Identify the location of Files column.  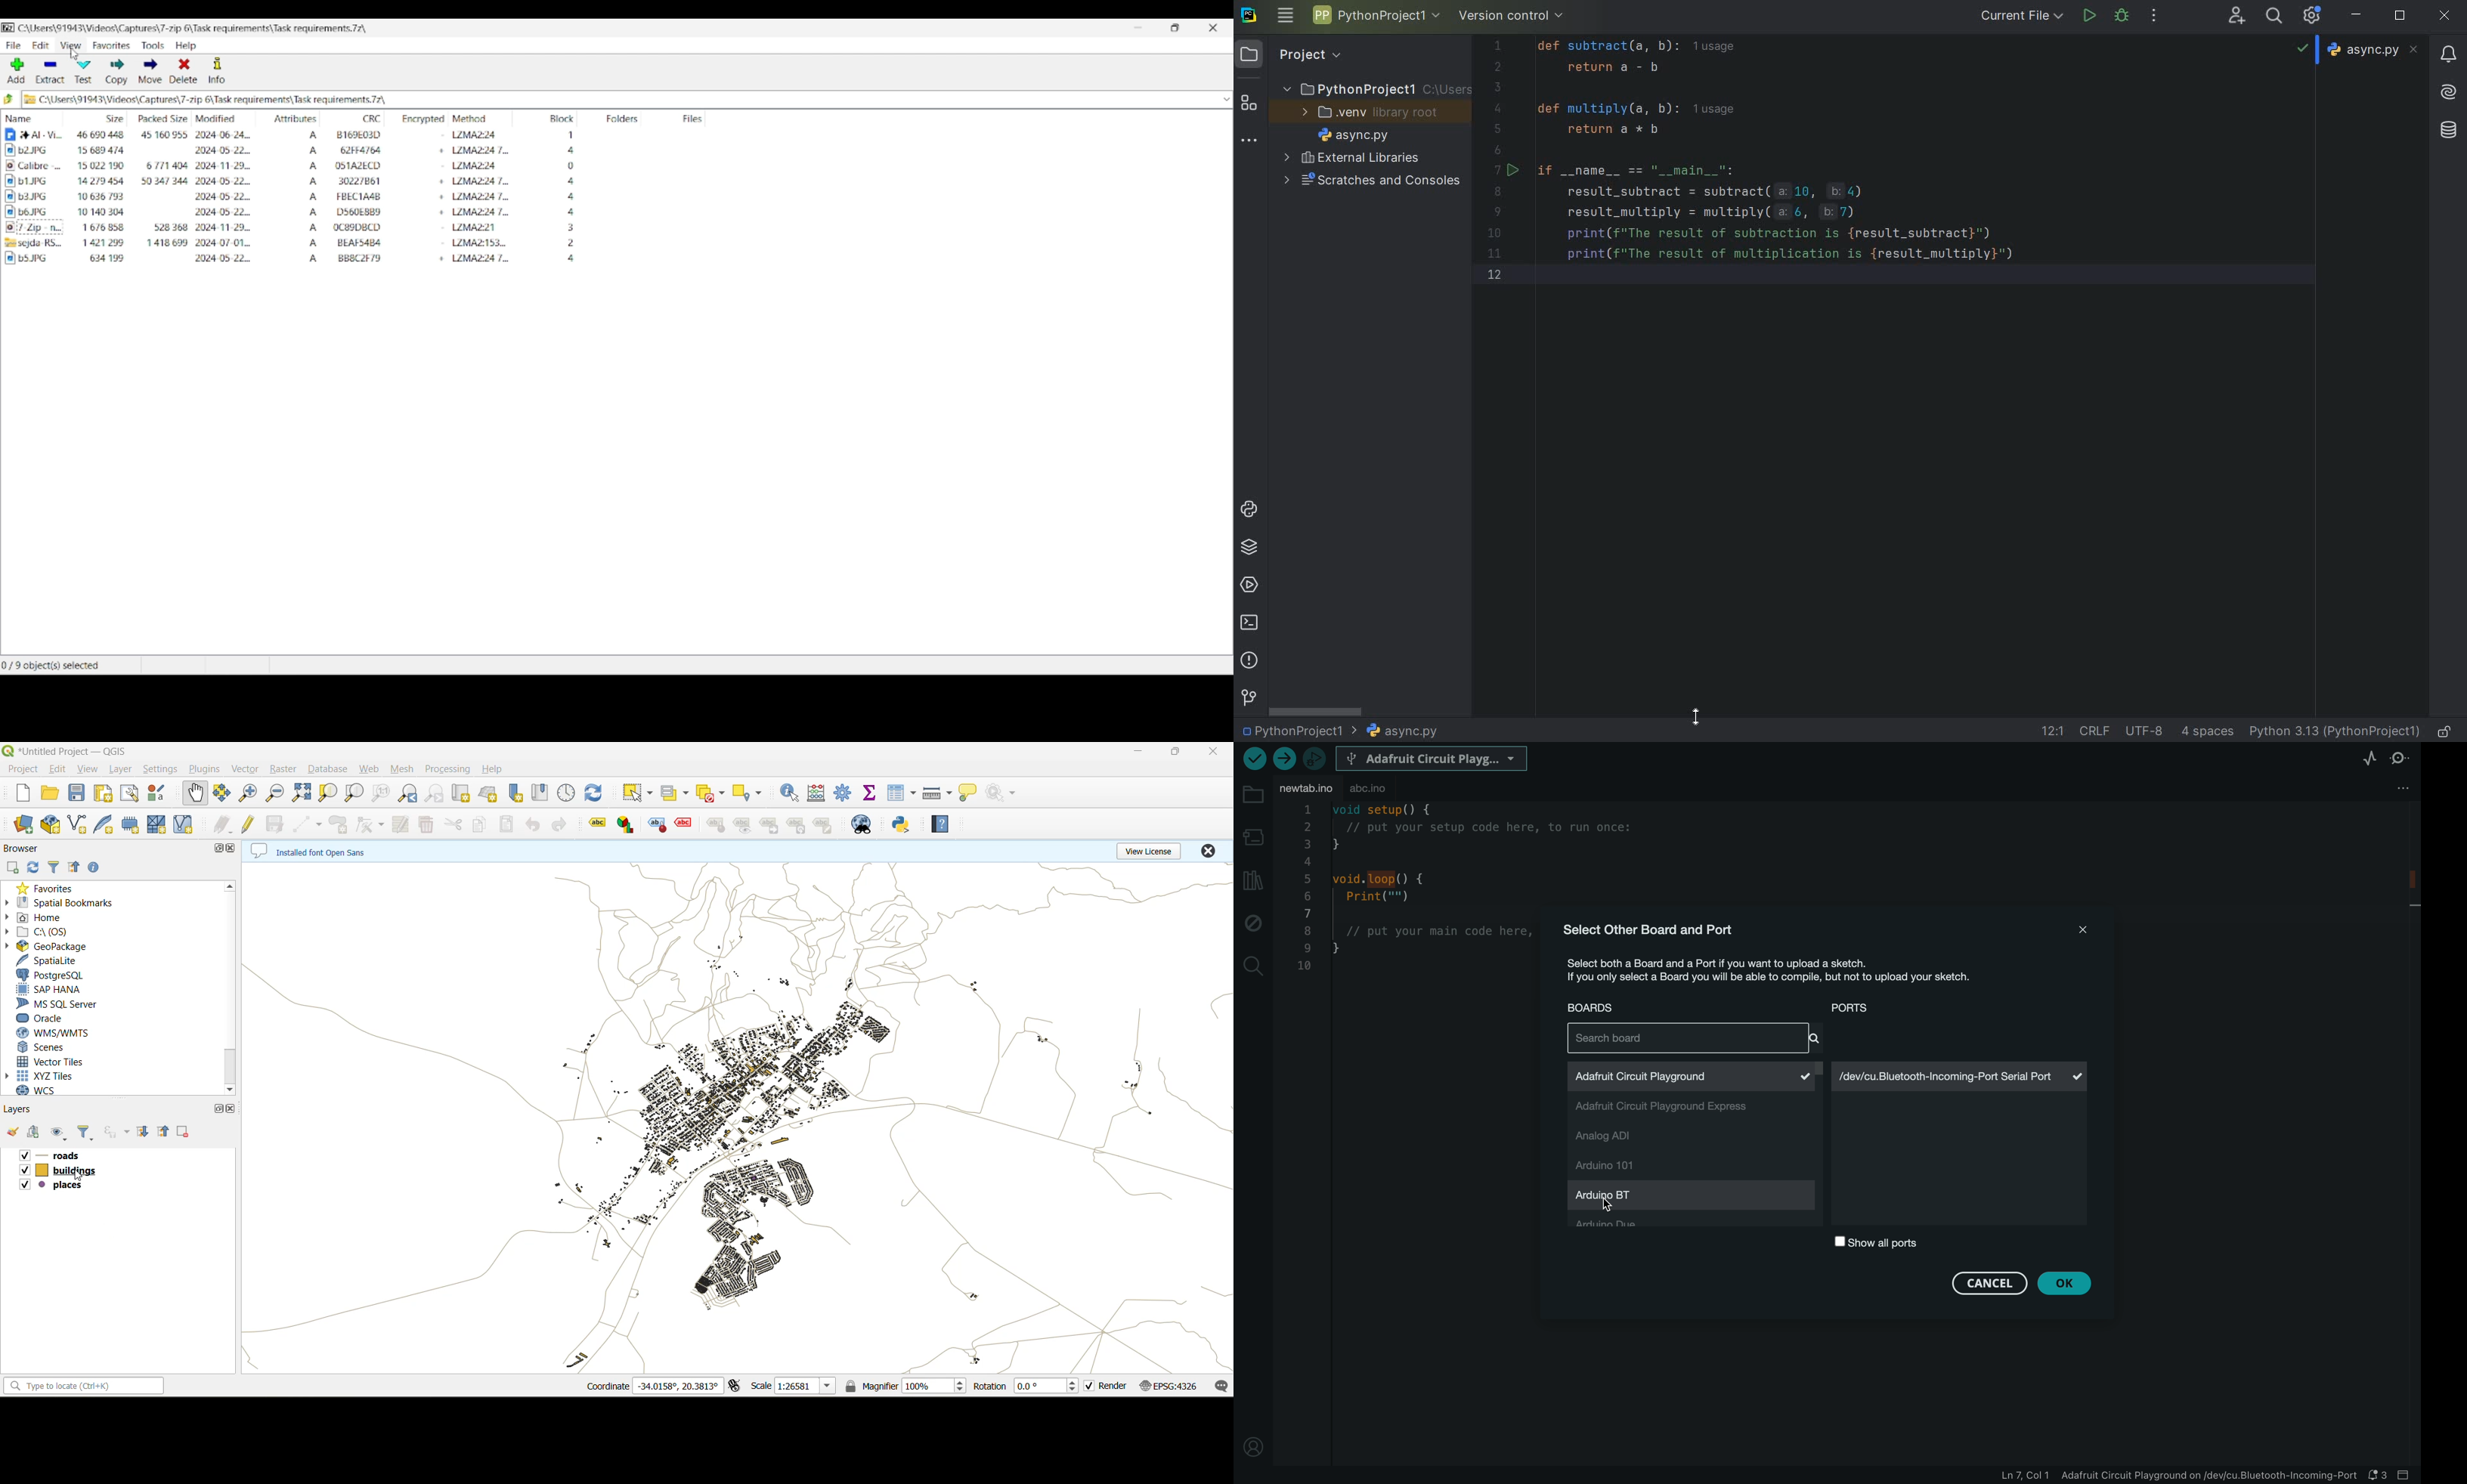
(684, 118).